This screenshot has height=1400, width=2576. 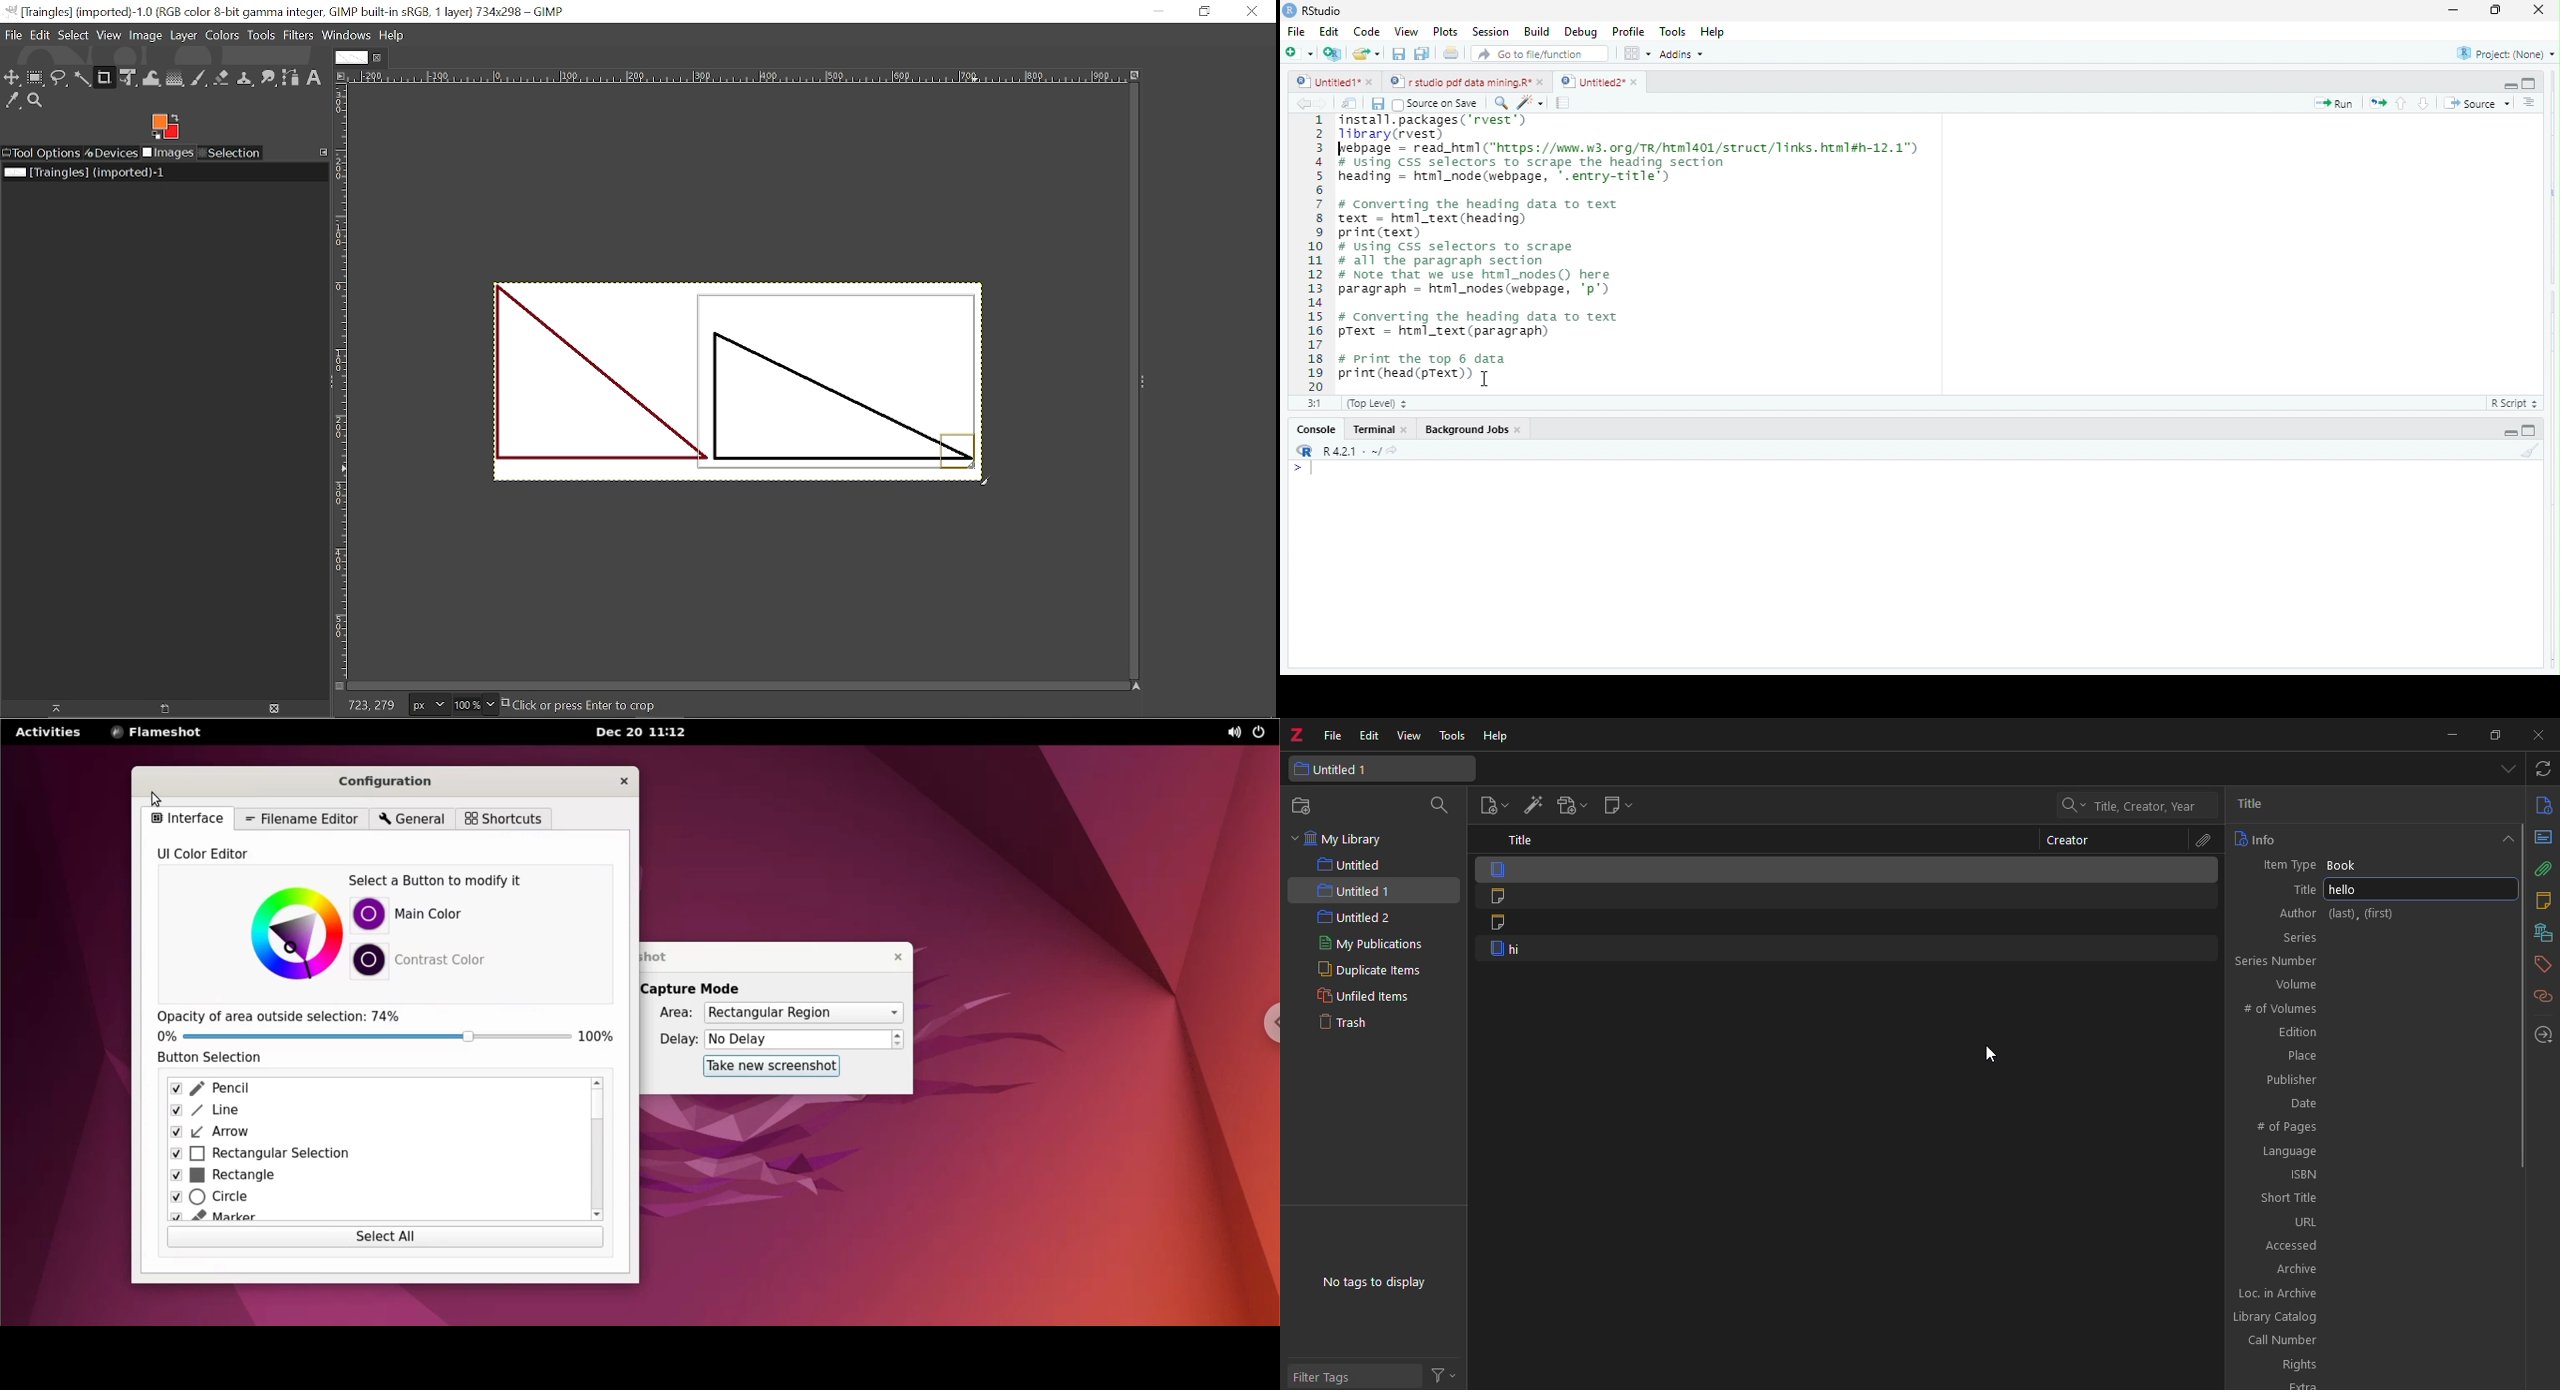 I want to click on color chart, so click(x=287, y=931).